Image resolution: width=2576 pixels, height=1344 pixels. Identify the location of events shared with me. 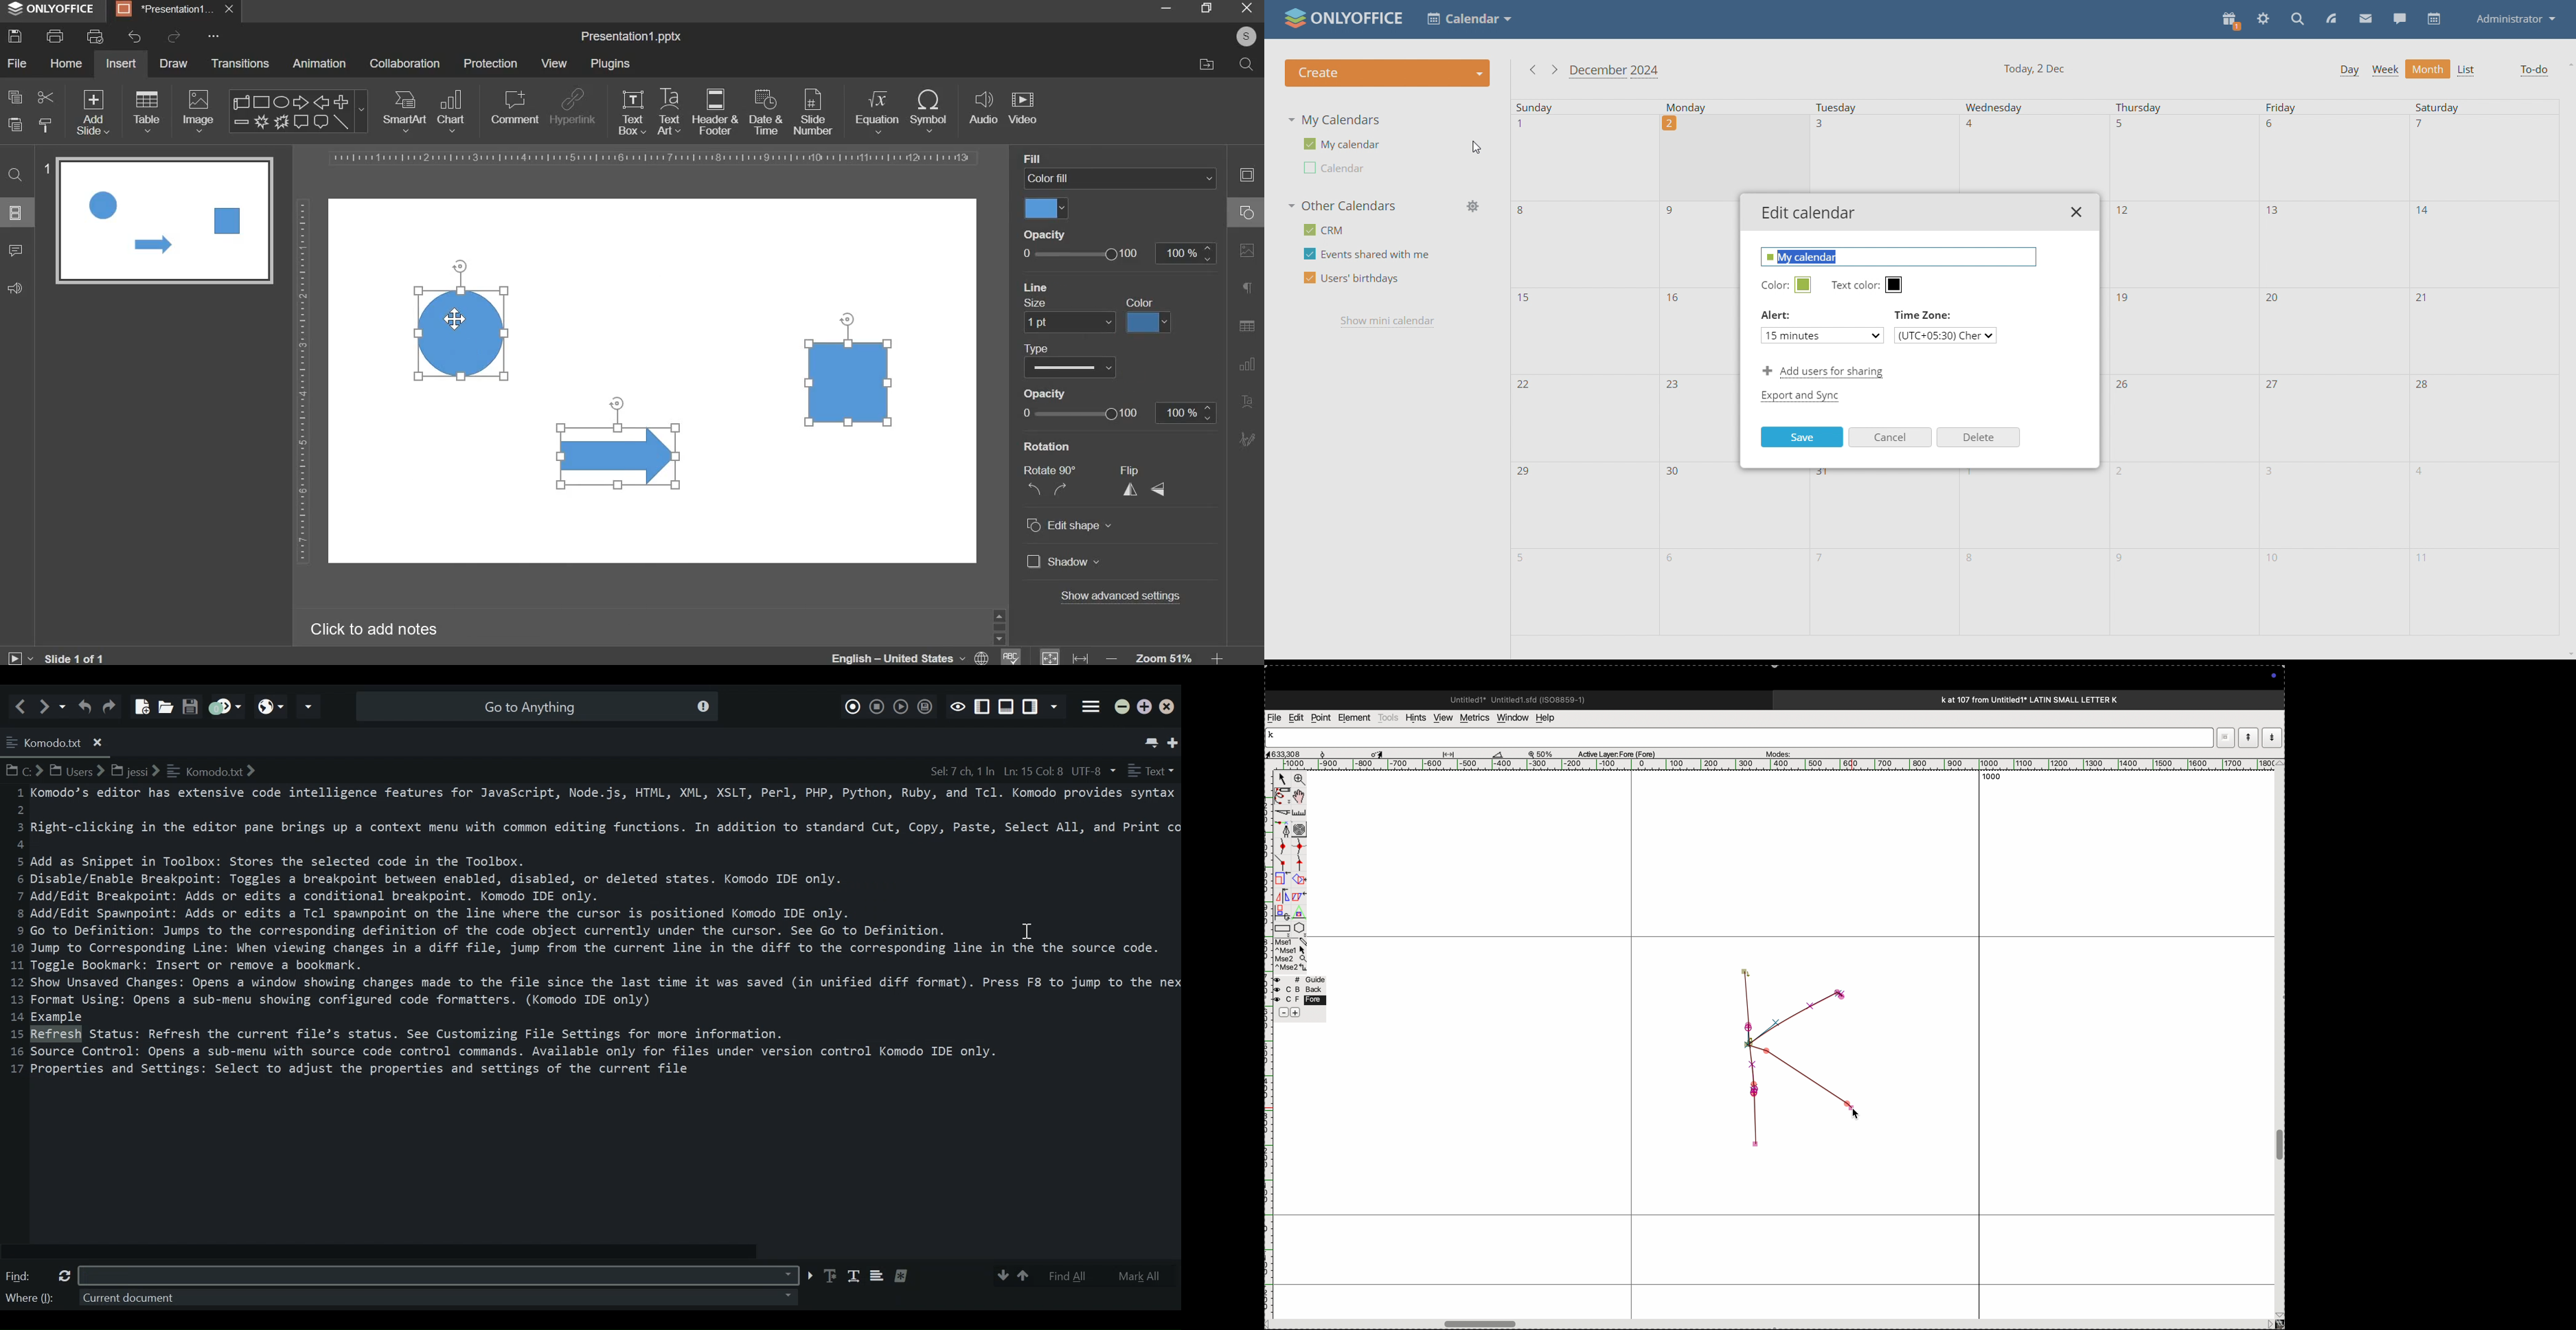
(1366, 254).